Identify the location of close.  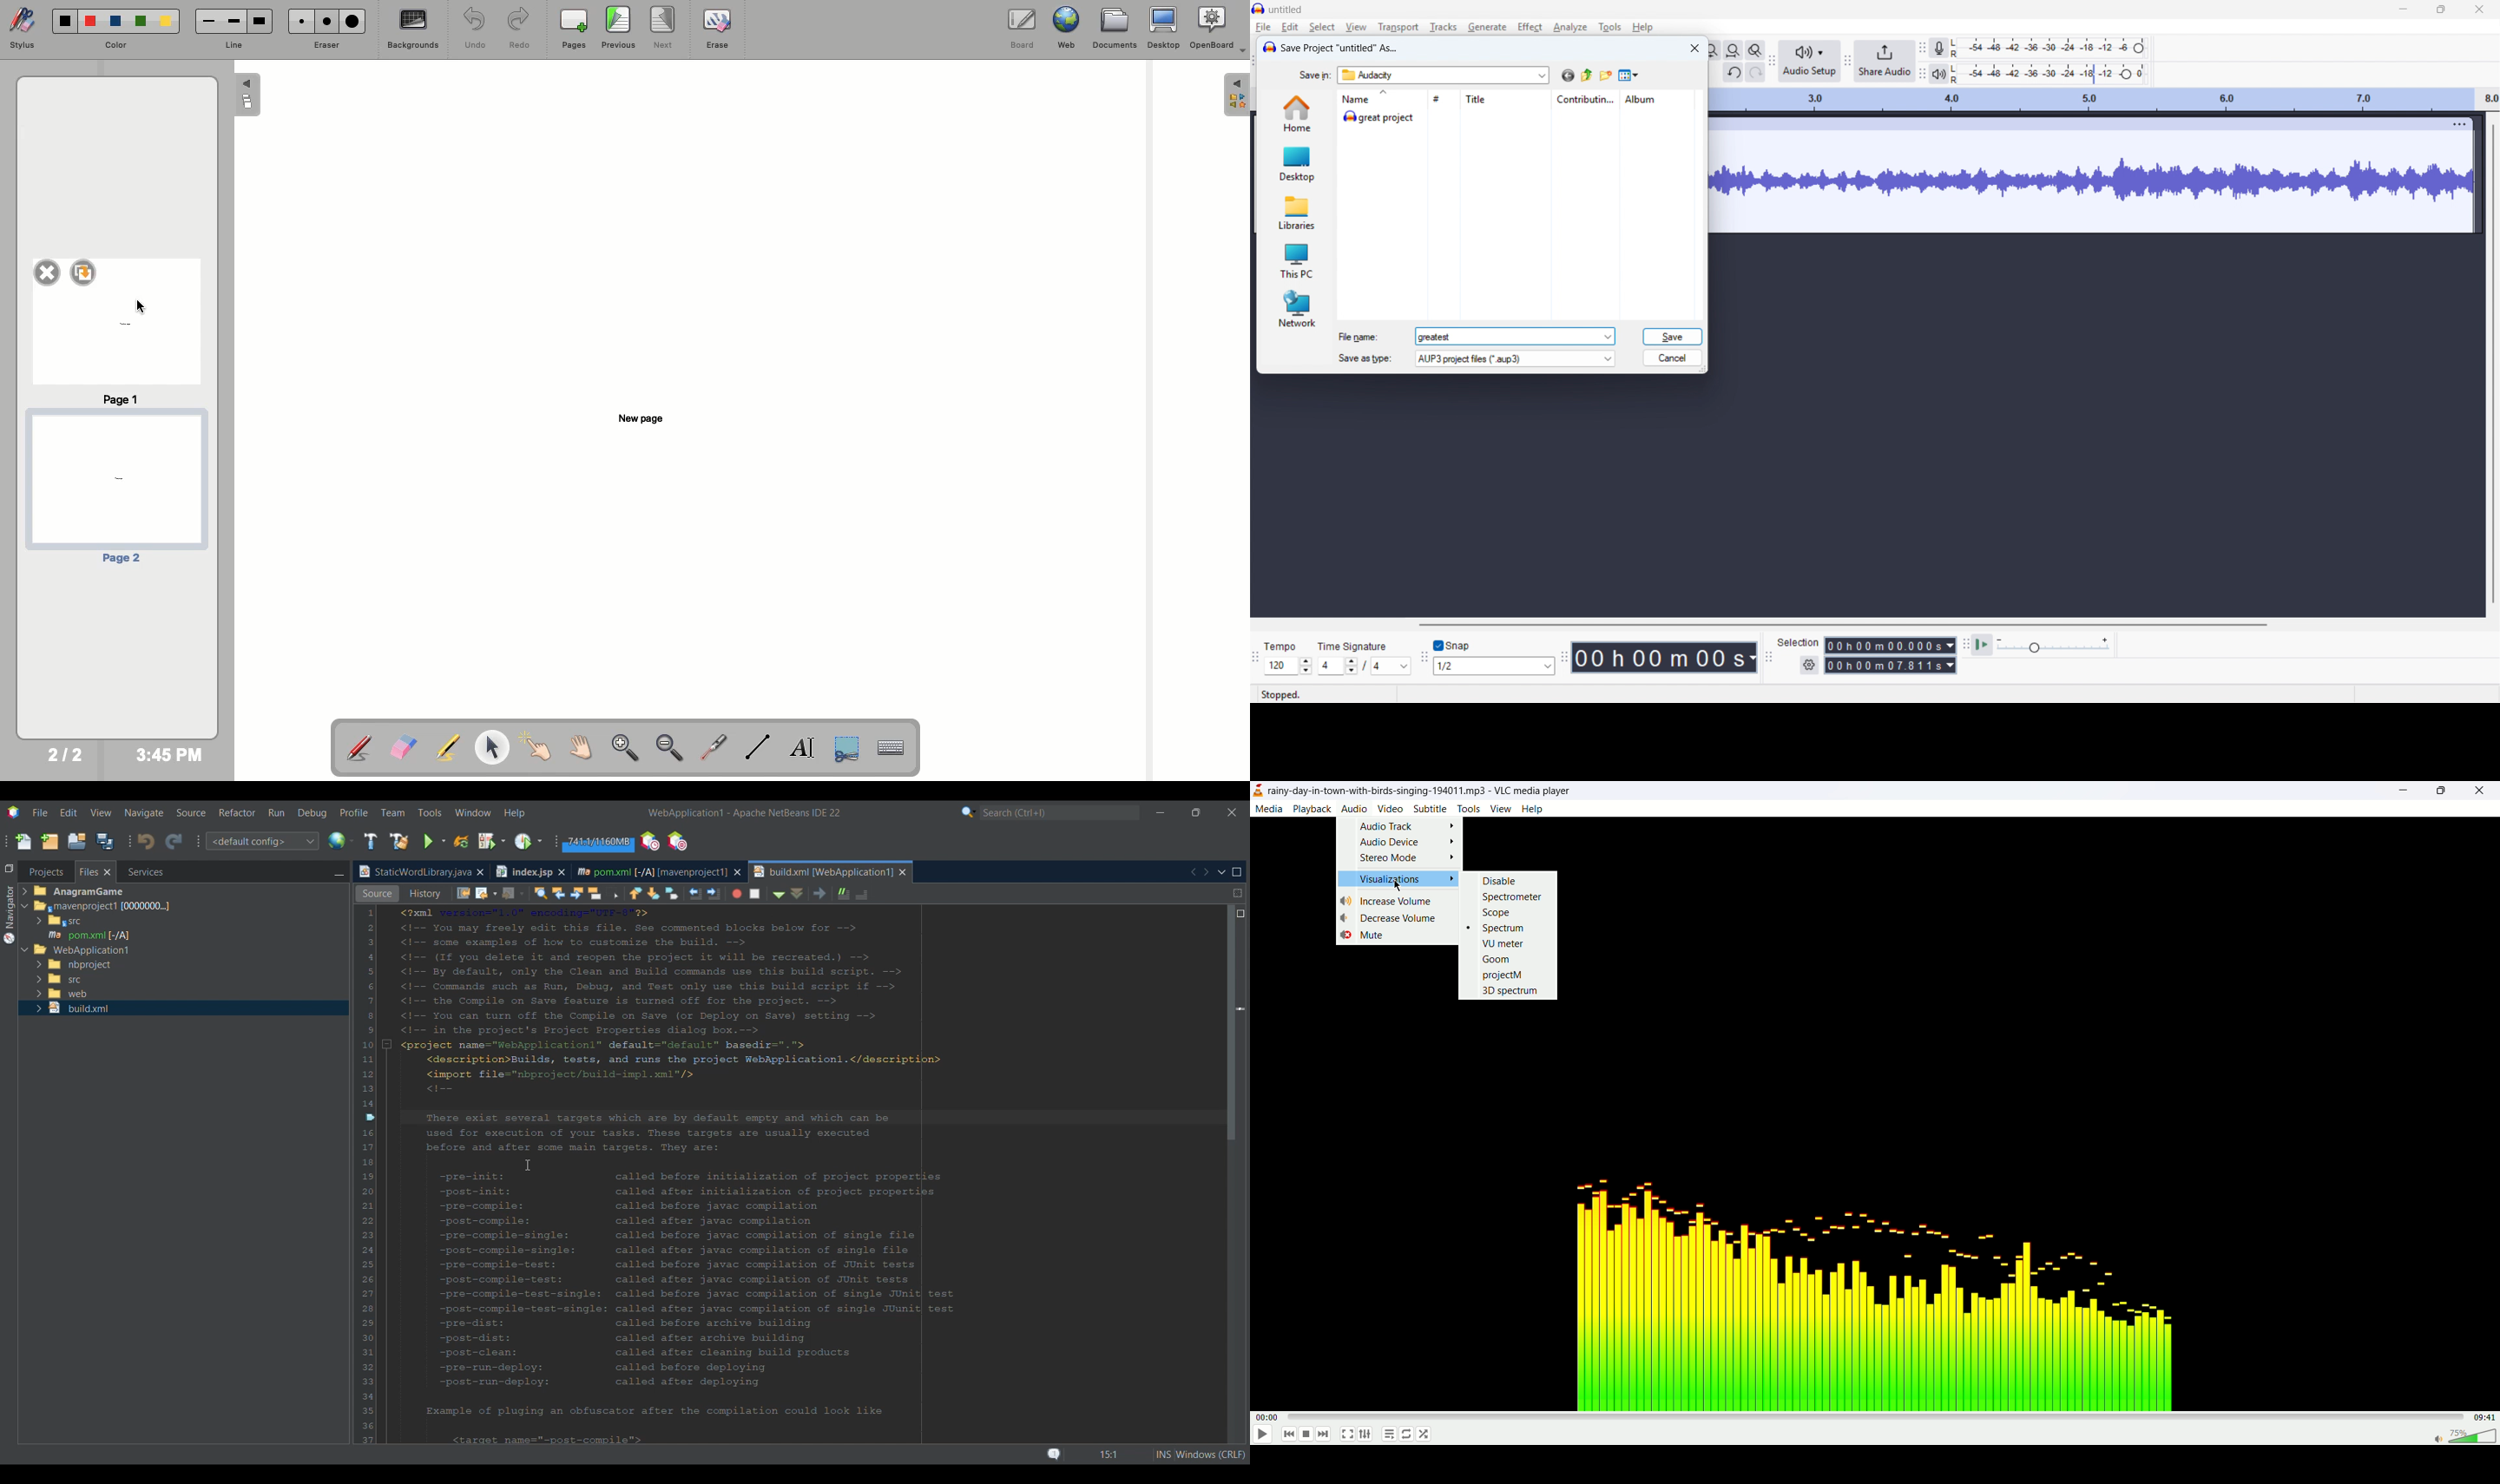
(2479, 10).